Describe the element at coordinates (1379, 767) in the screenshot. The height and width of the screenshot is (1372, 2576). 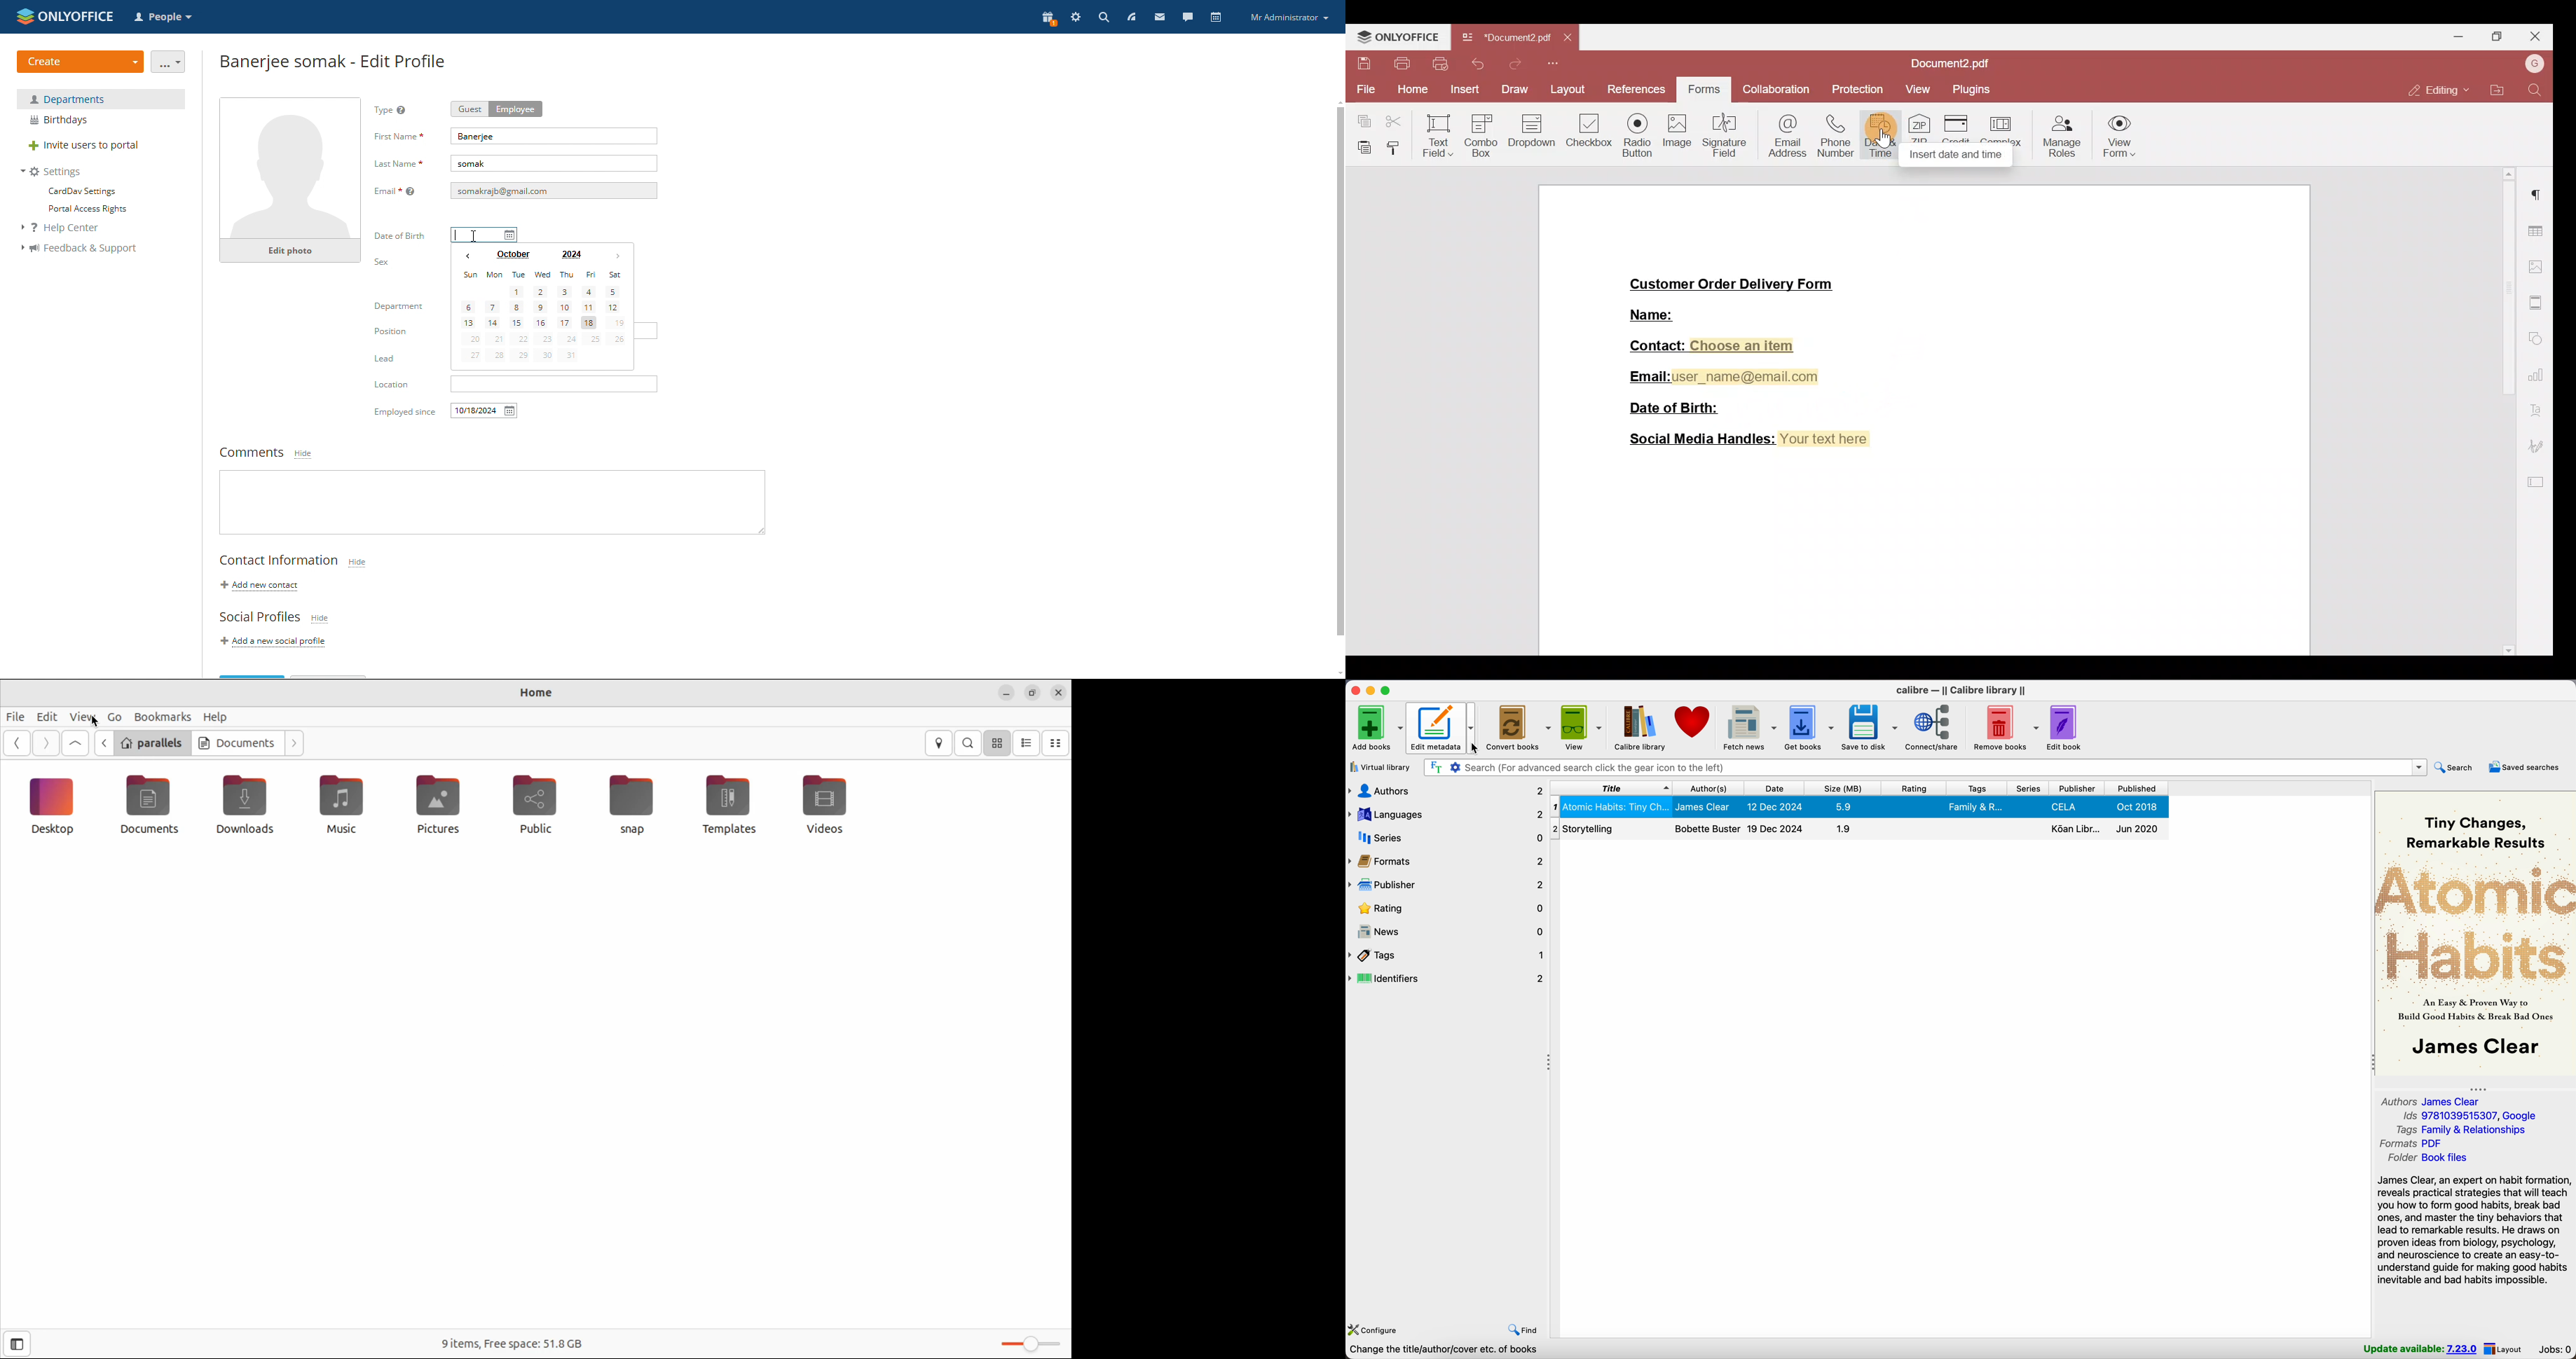
I see `virtual library` at that location.